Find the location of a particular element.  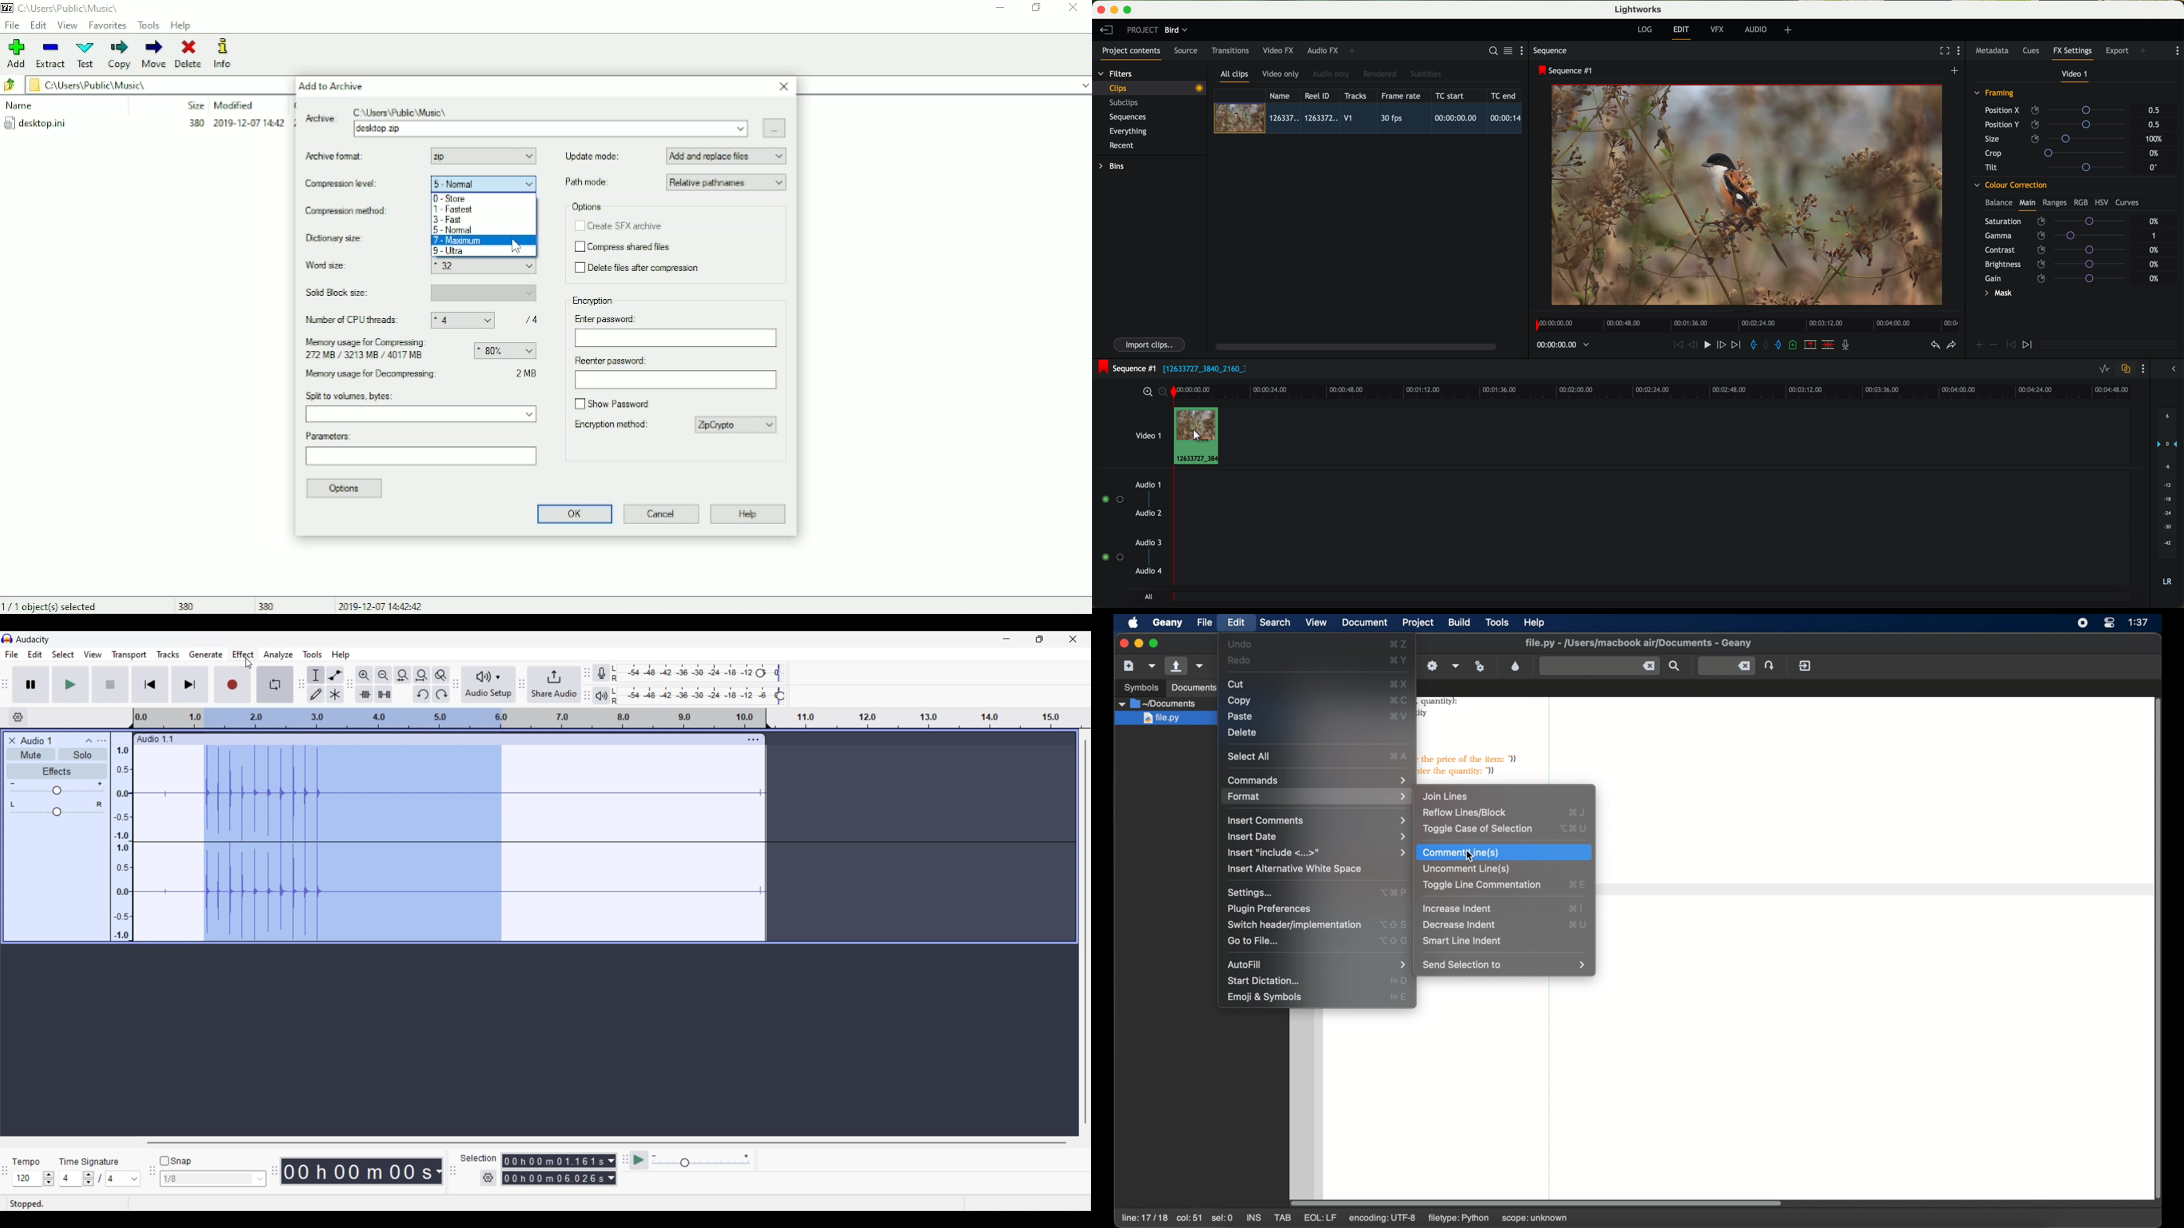

Recording level header is located at coordinates (761, 673).